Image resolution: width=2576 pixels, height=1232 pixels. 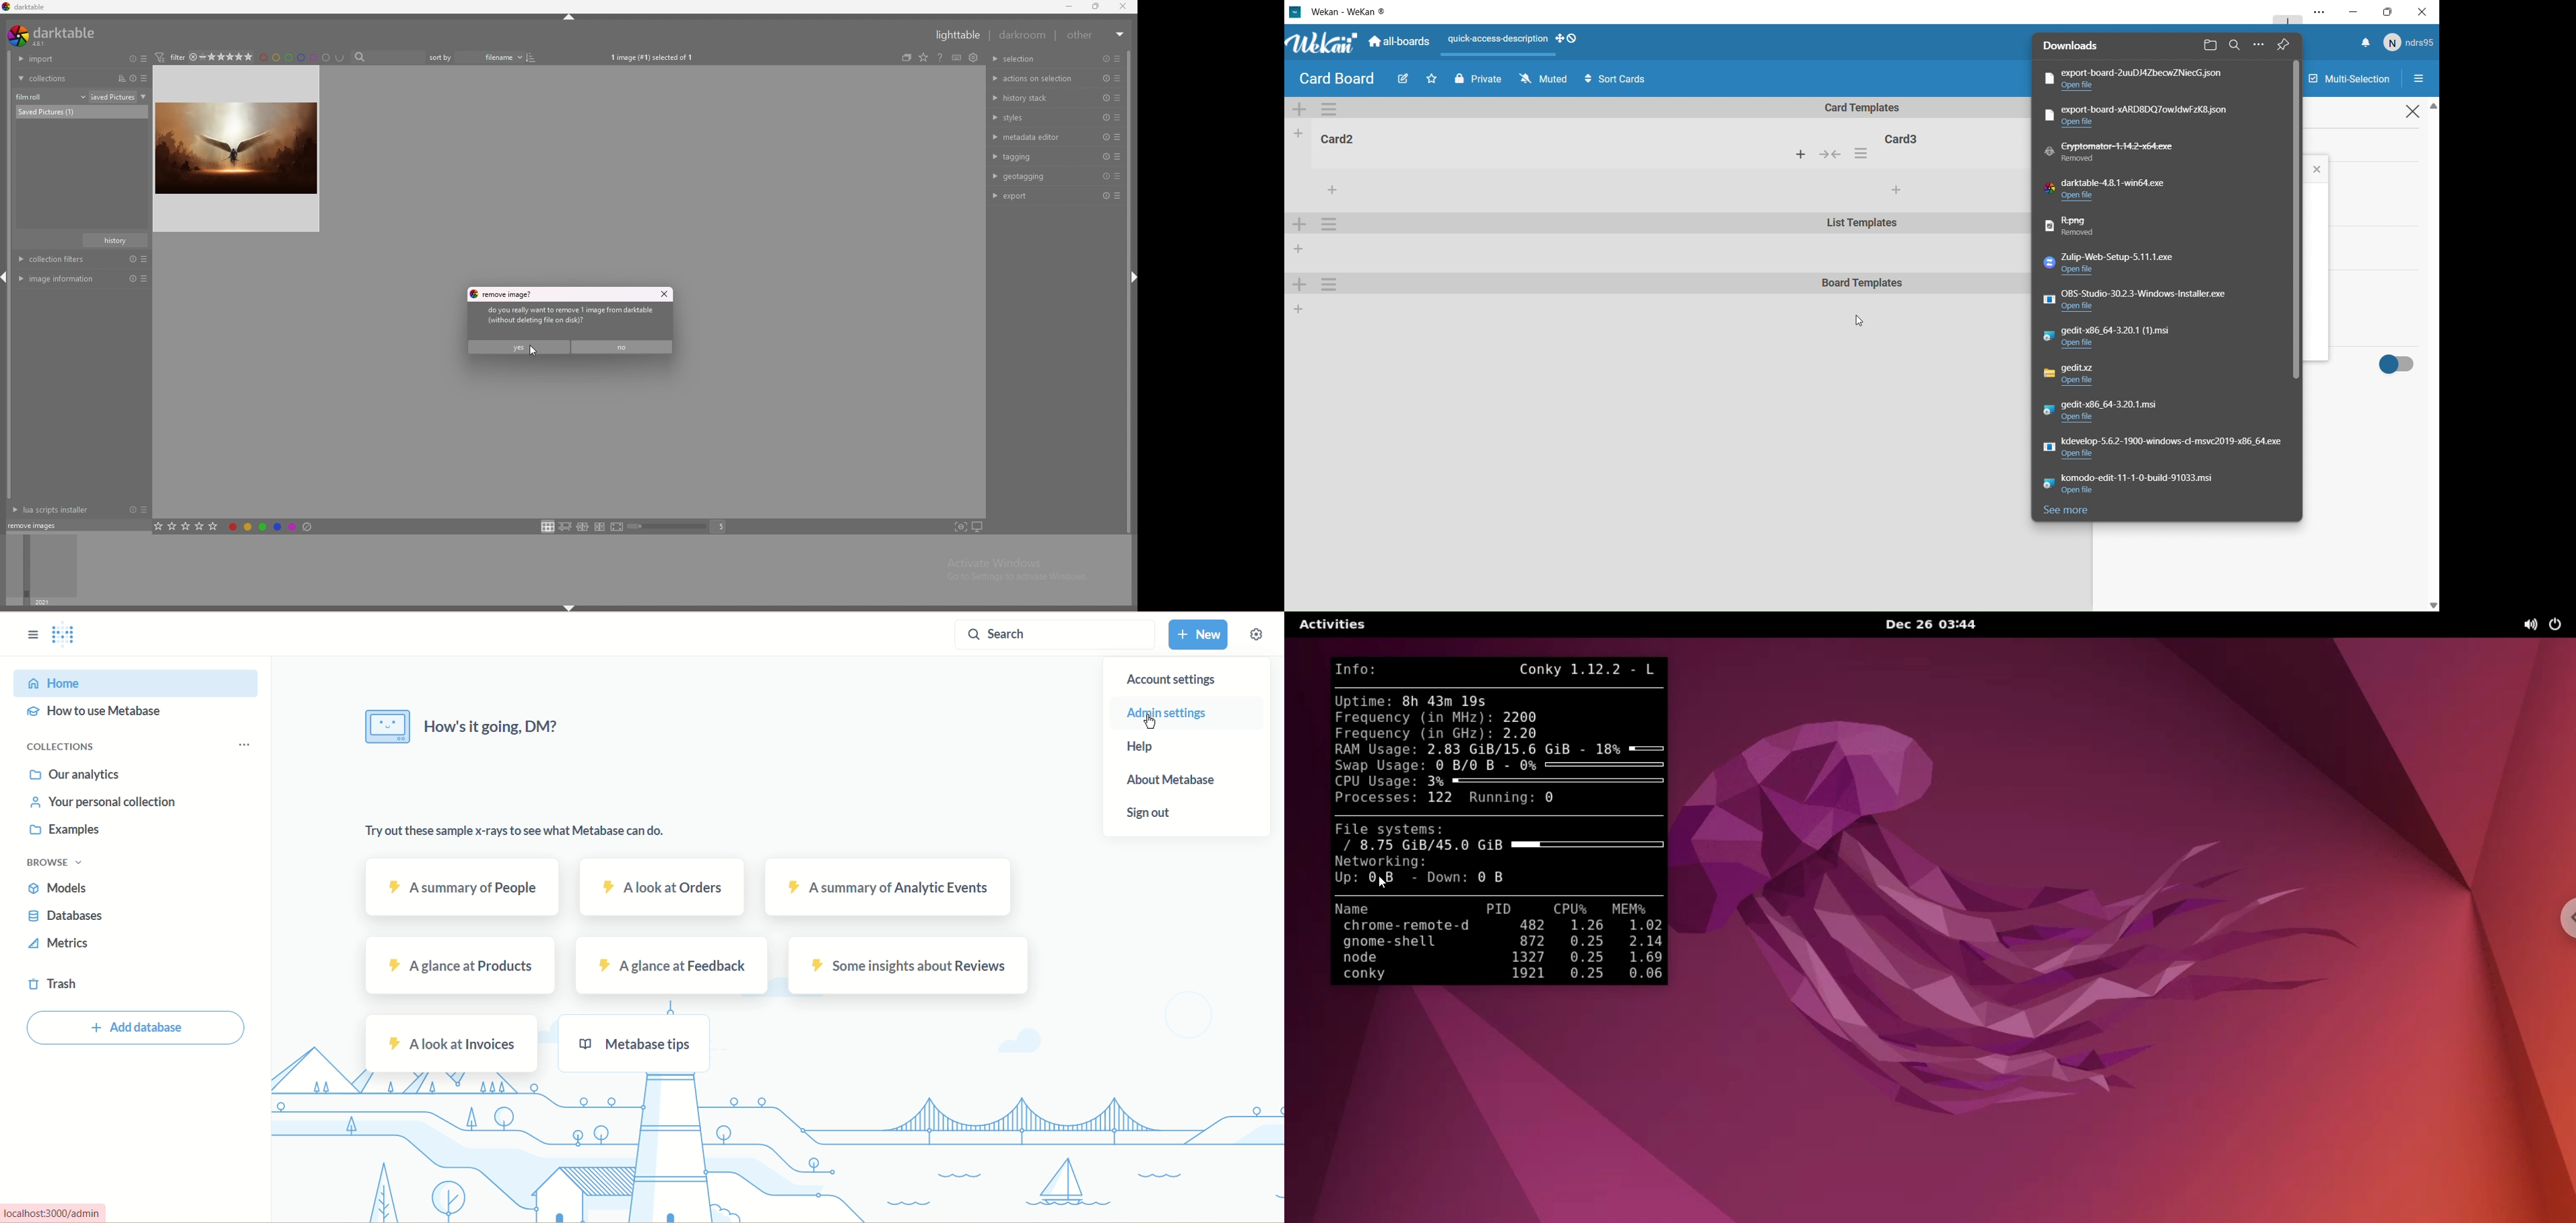 What do you see at coordinates (116, 241) in the screenshot?
I see `history name` at bounding box center [116, 241].